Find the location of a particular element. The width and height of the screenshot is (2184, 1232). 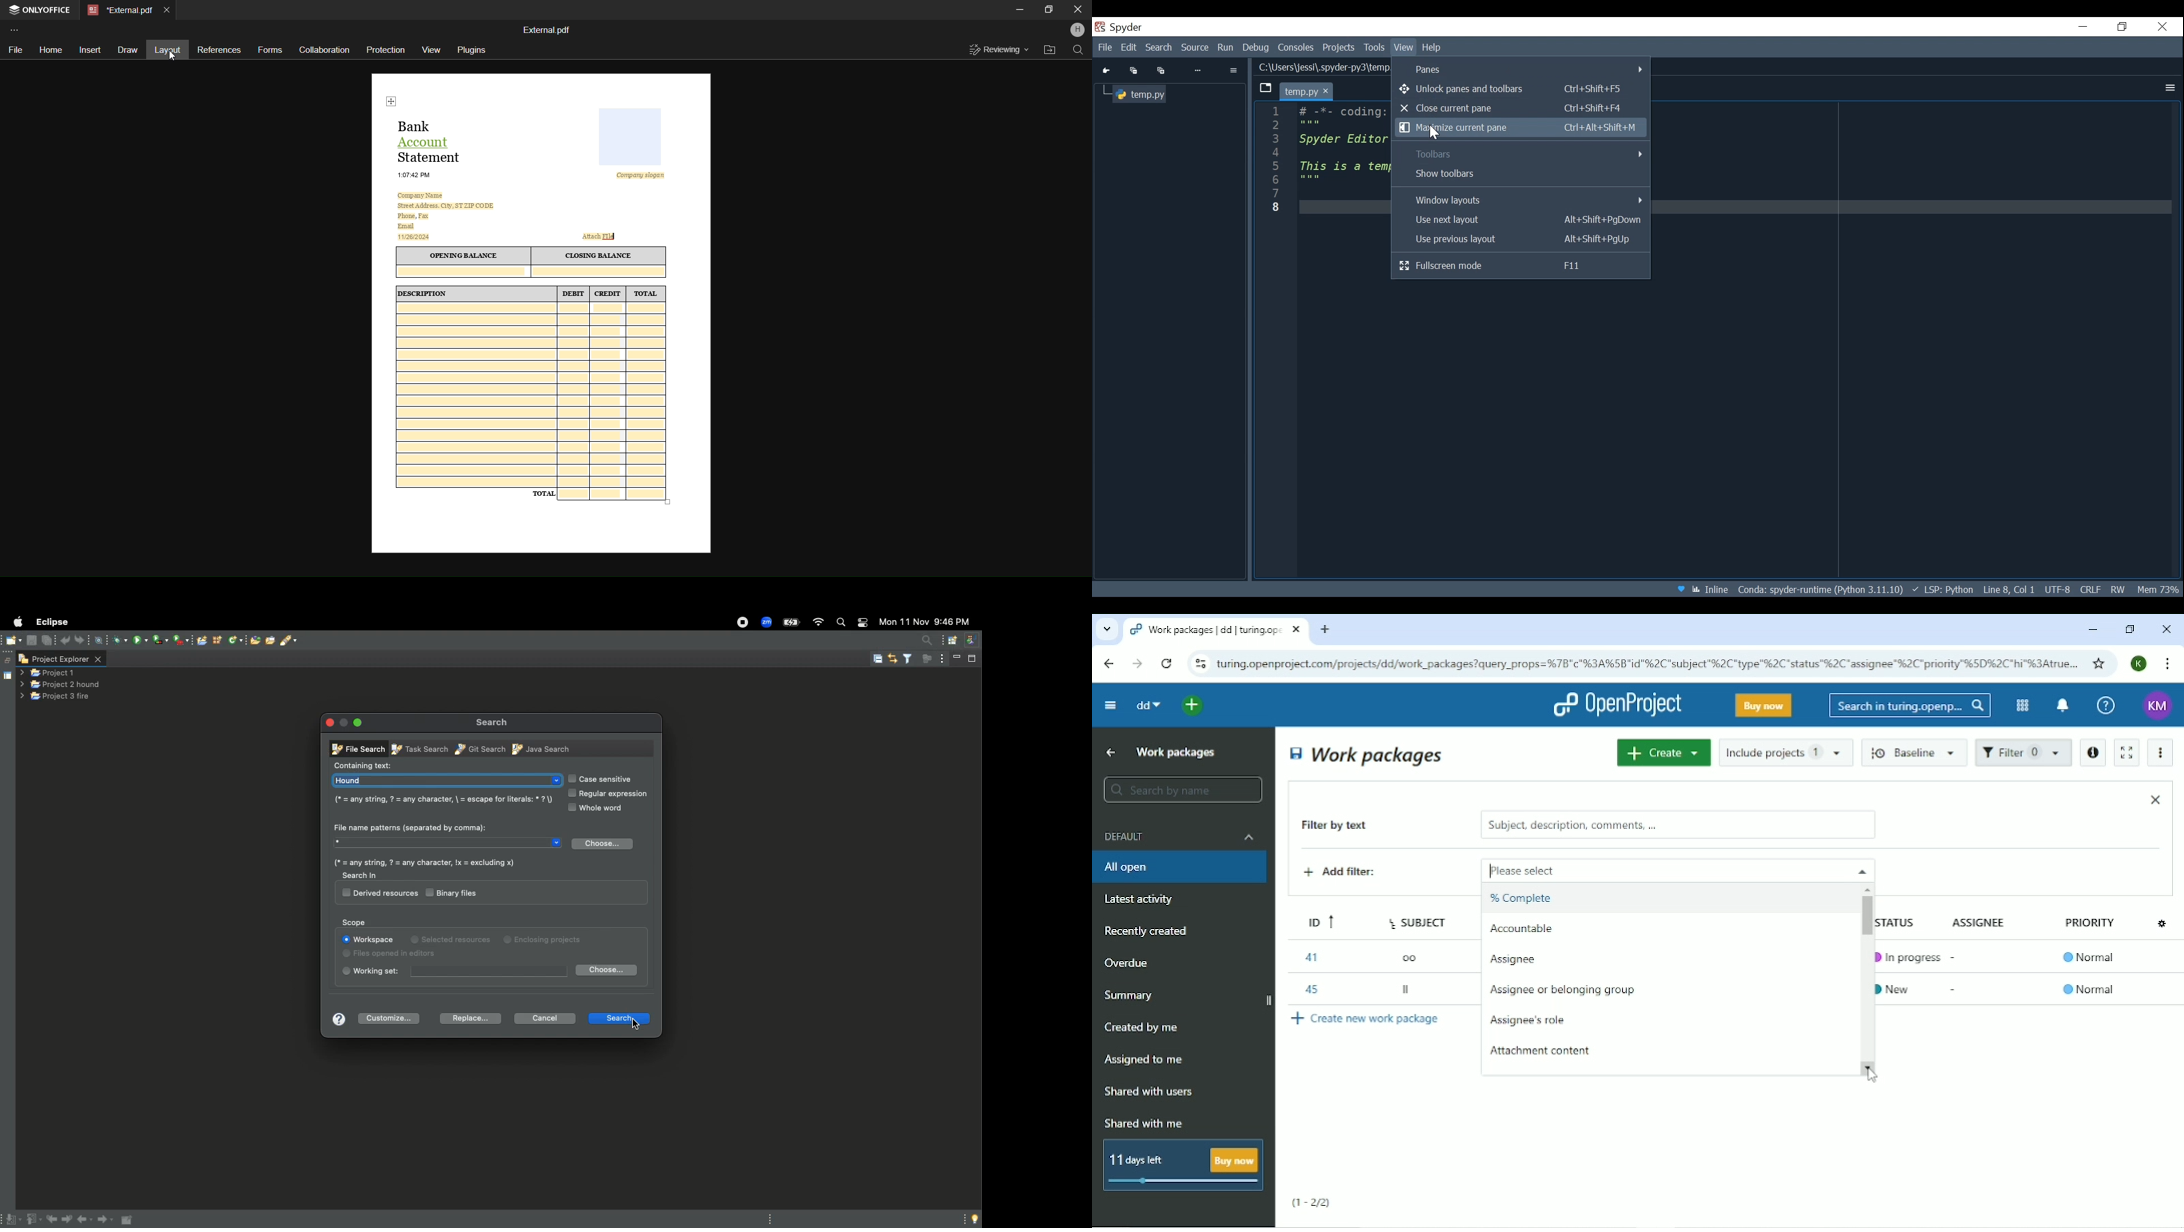

Windows layouts is located at coordinates (1520, 201).